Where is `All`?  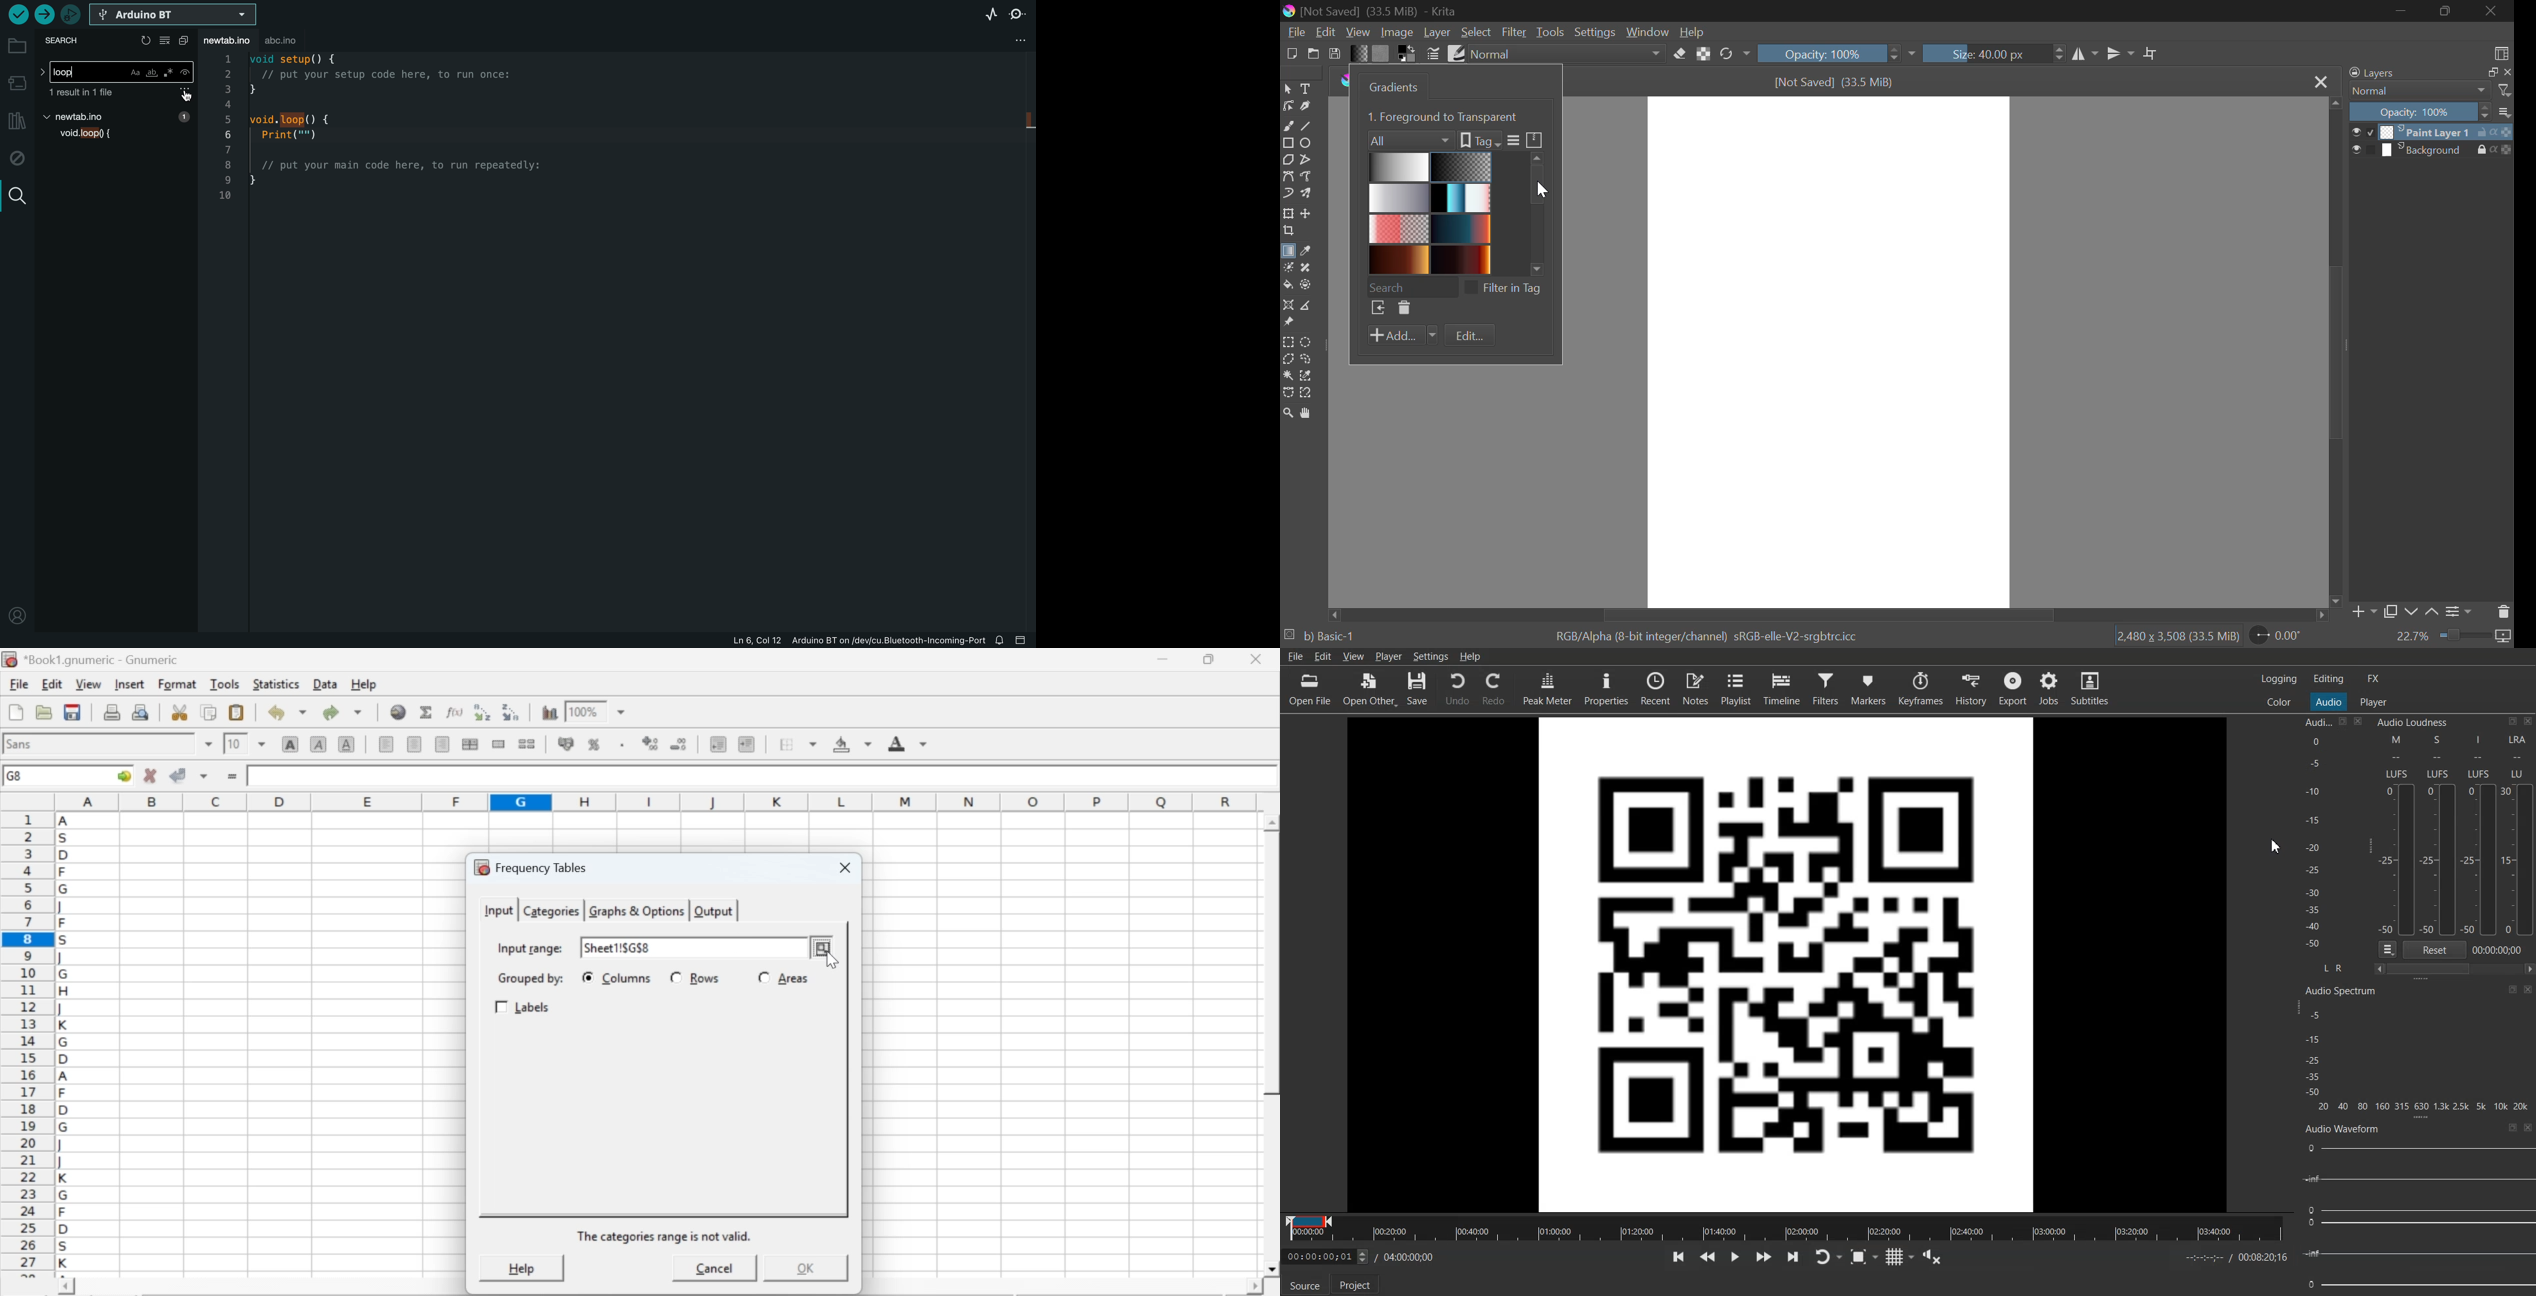 All is located at coordinates (1411, 139).